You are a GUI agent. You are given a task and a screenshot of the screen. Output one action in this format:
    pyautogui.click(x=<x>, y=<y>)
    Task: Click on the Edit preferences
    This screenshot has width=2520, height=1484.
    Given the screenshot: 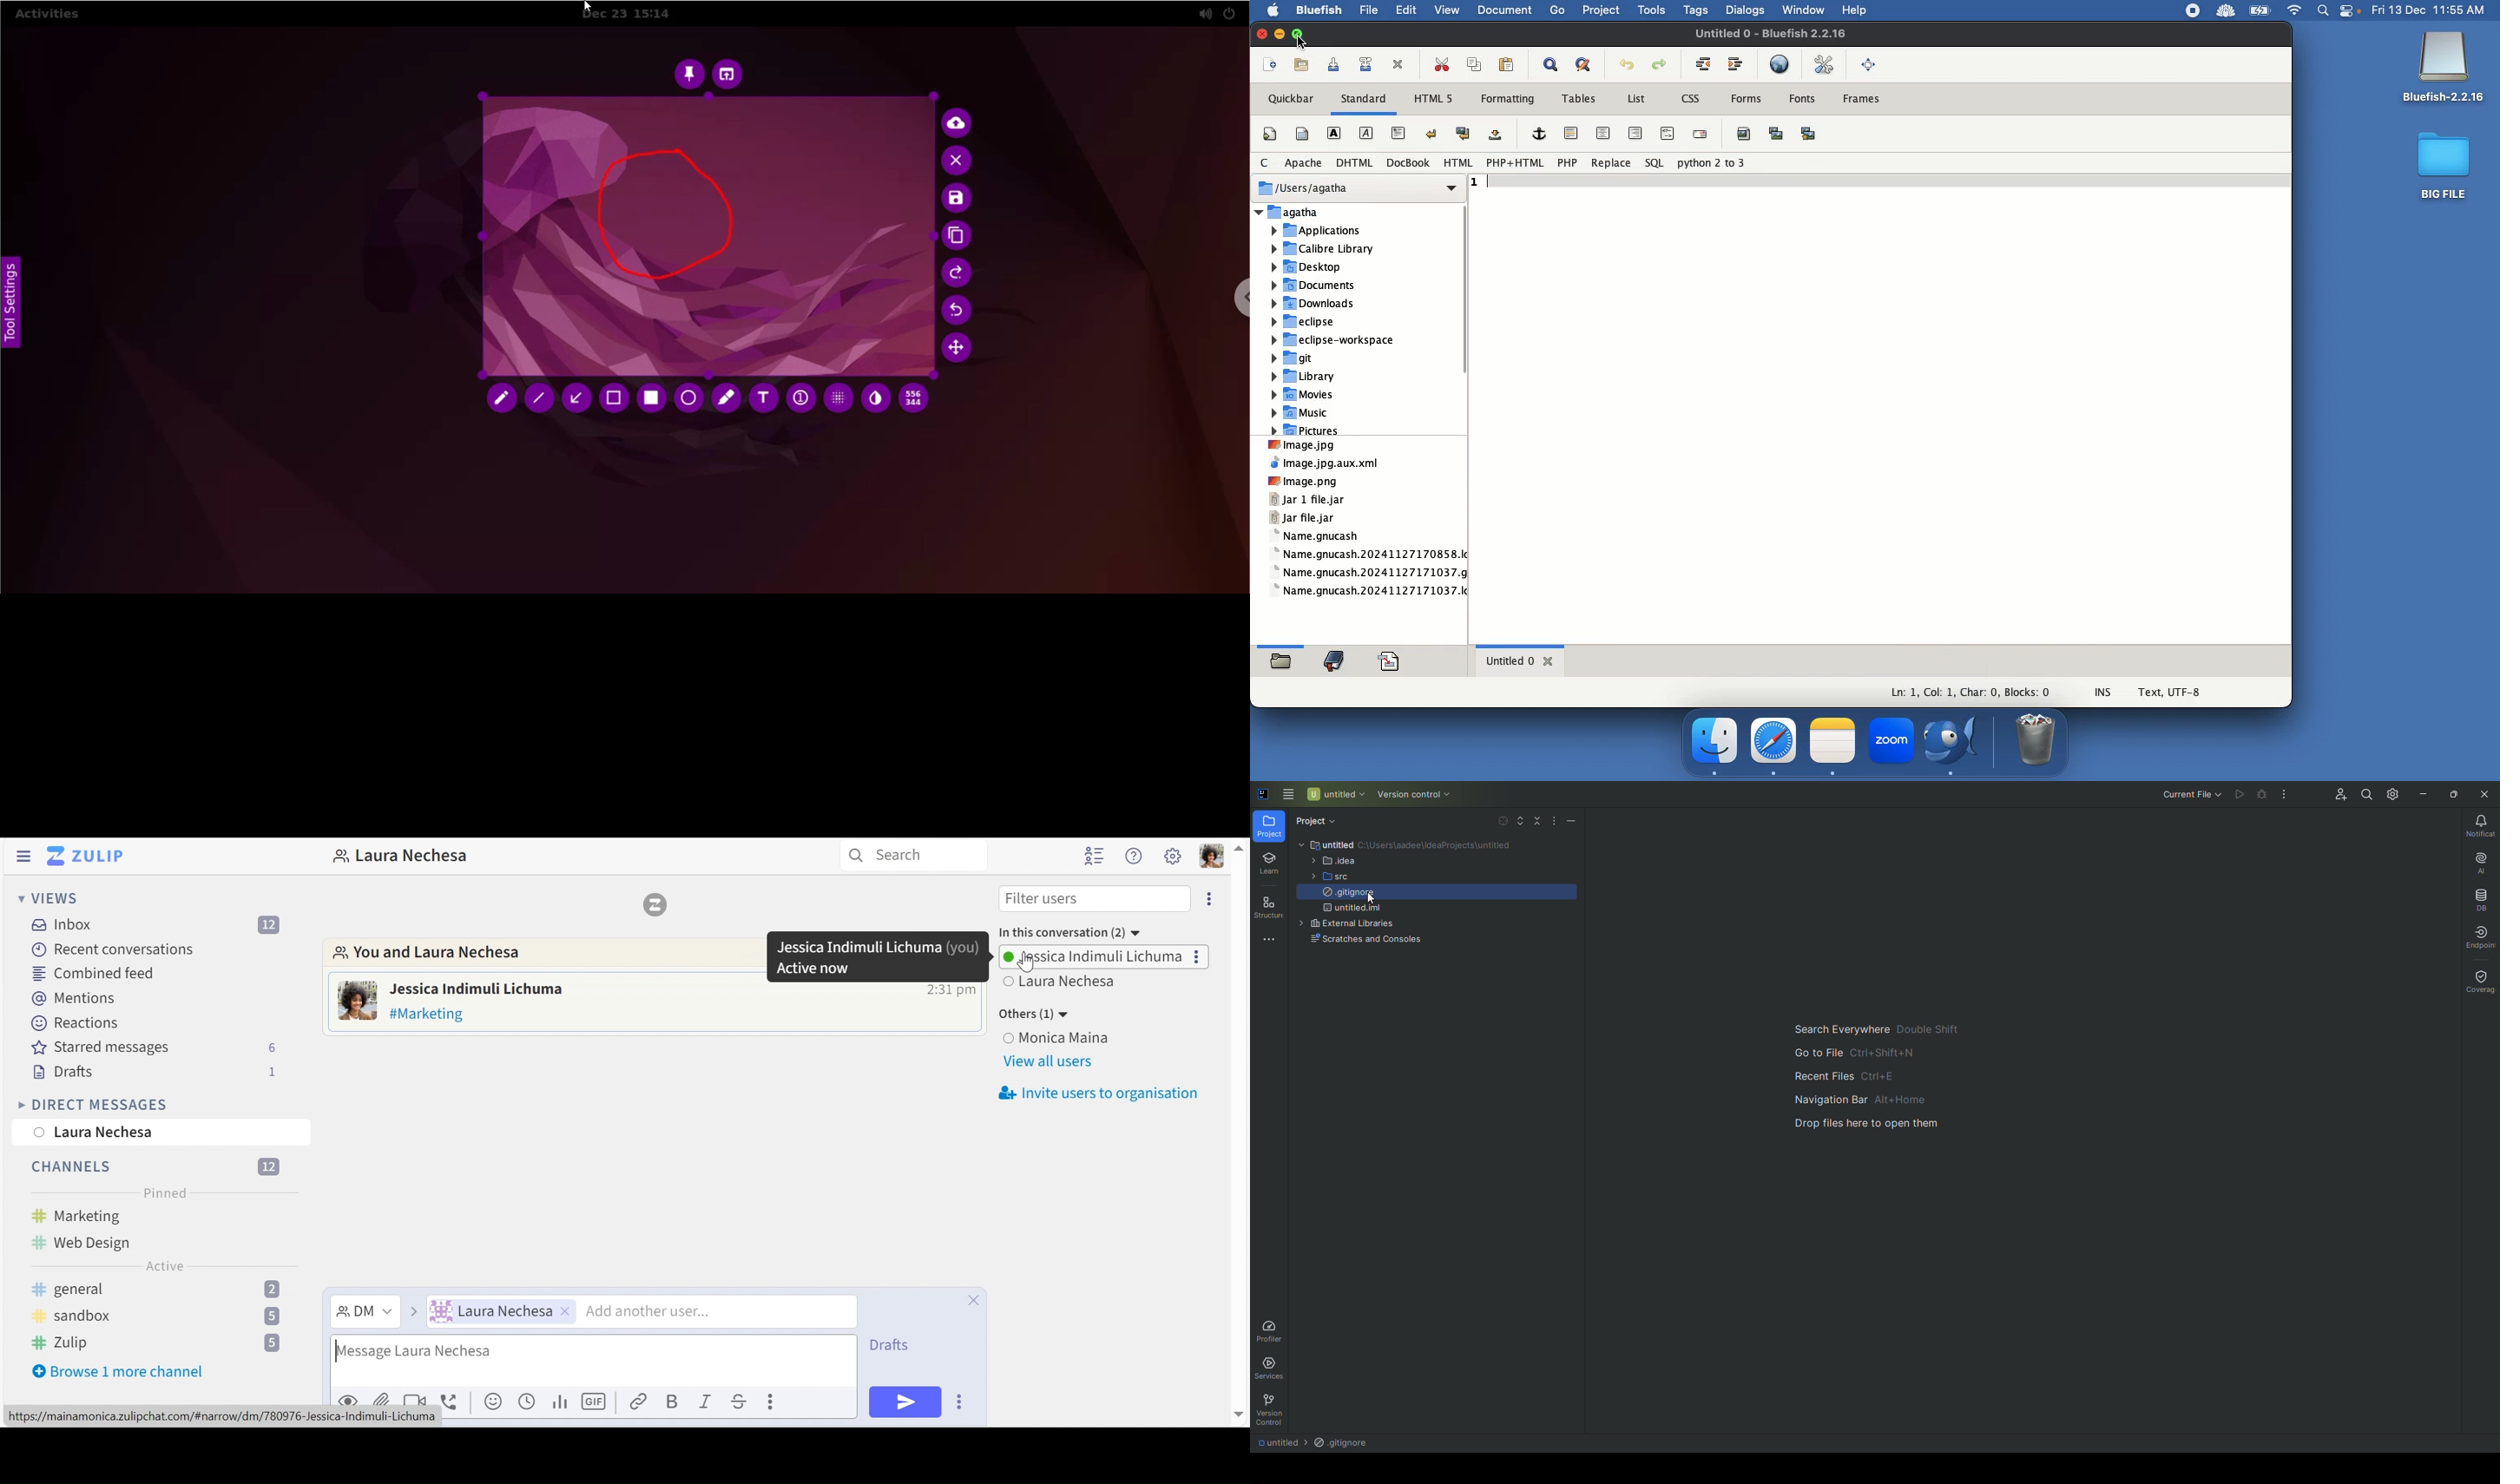 What is the action you would take?
    pyautogui.click(x=1825, y=65)
    